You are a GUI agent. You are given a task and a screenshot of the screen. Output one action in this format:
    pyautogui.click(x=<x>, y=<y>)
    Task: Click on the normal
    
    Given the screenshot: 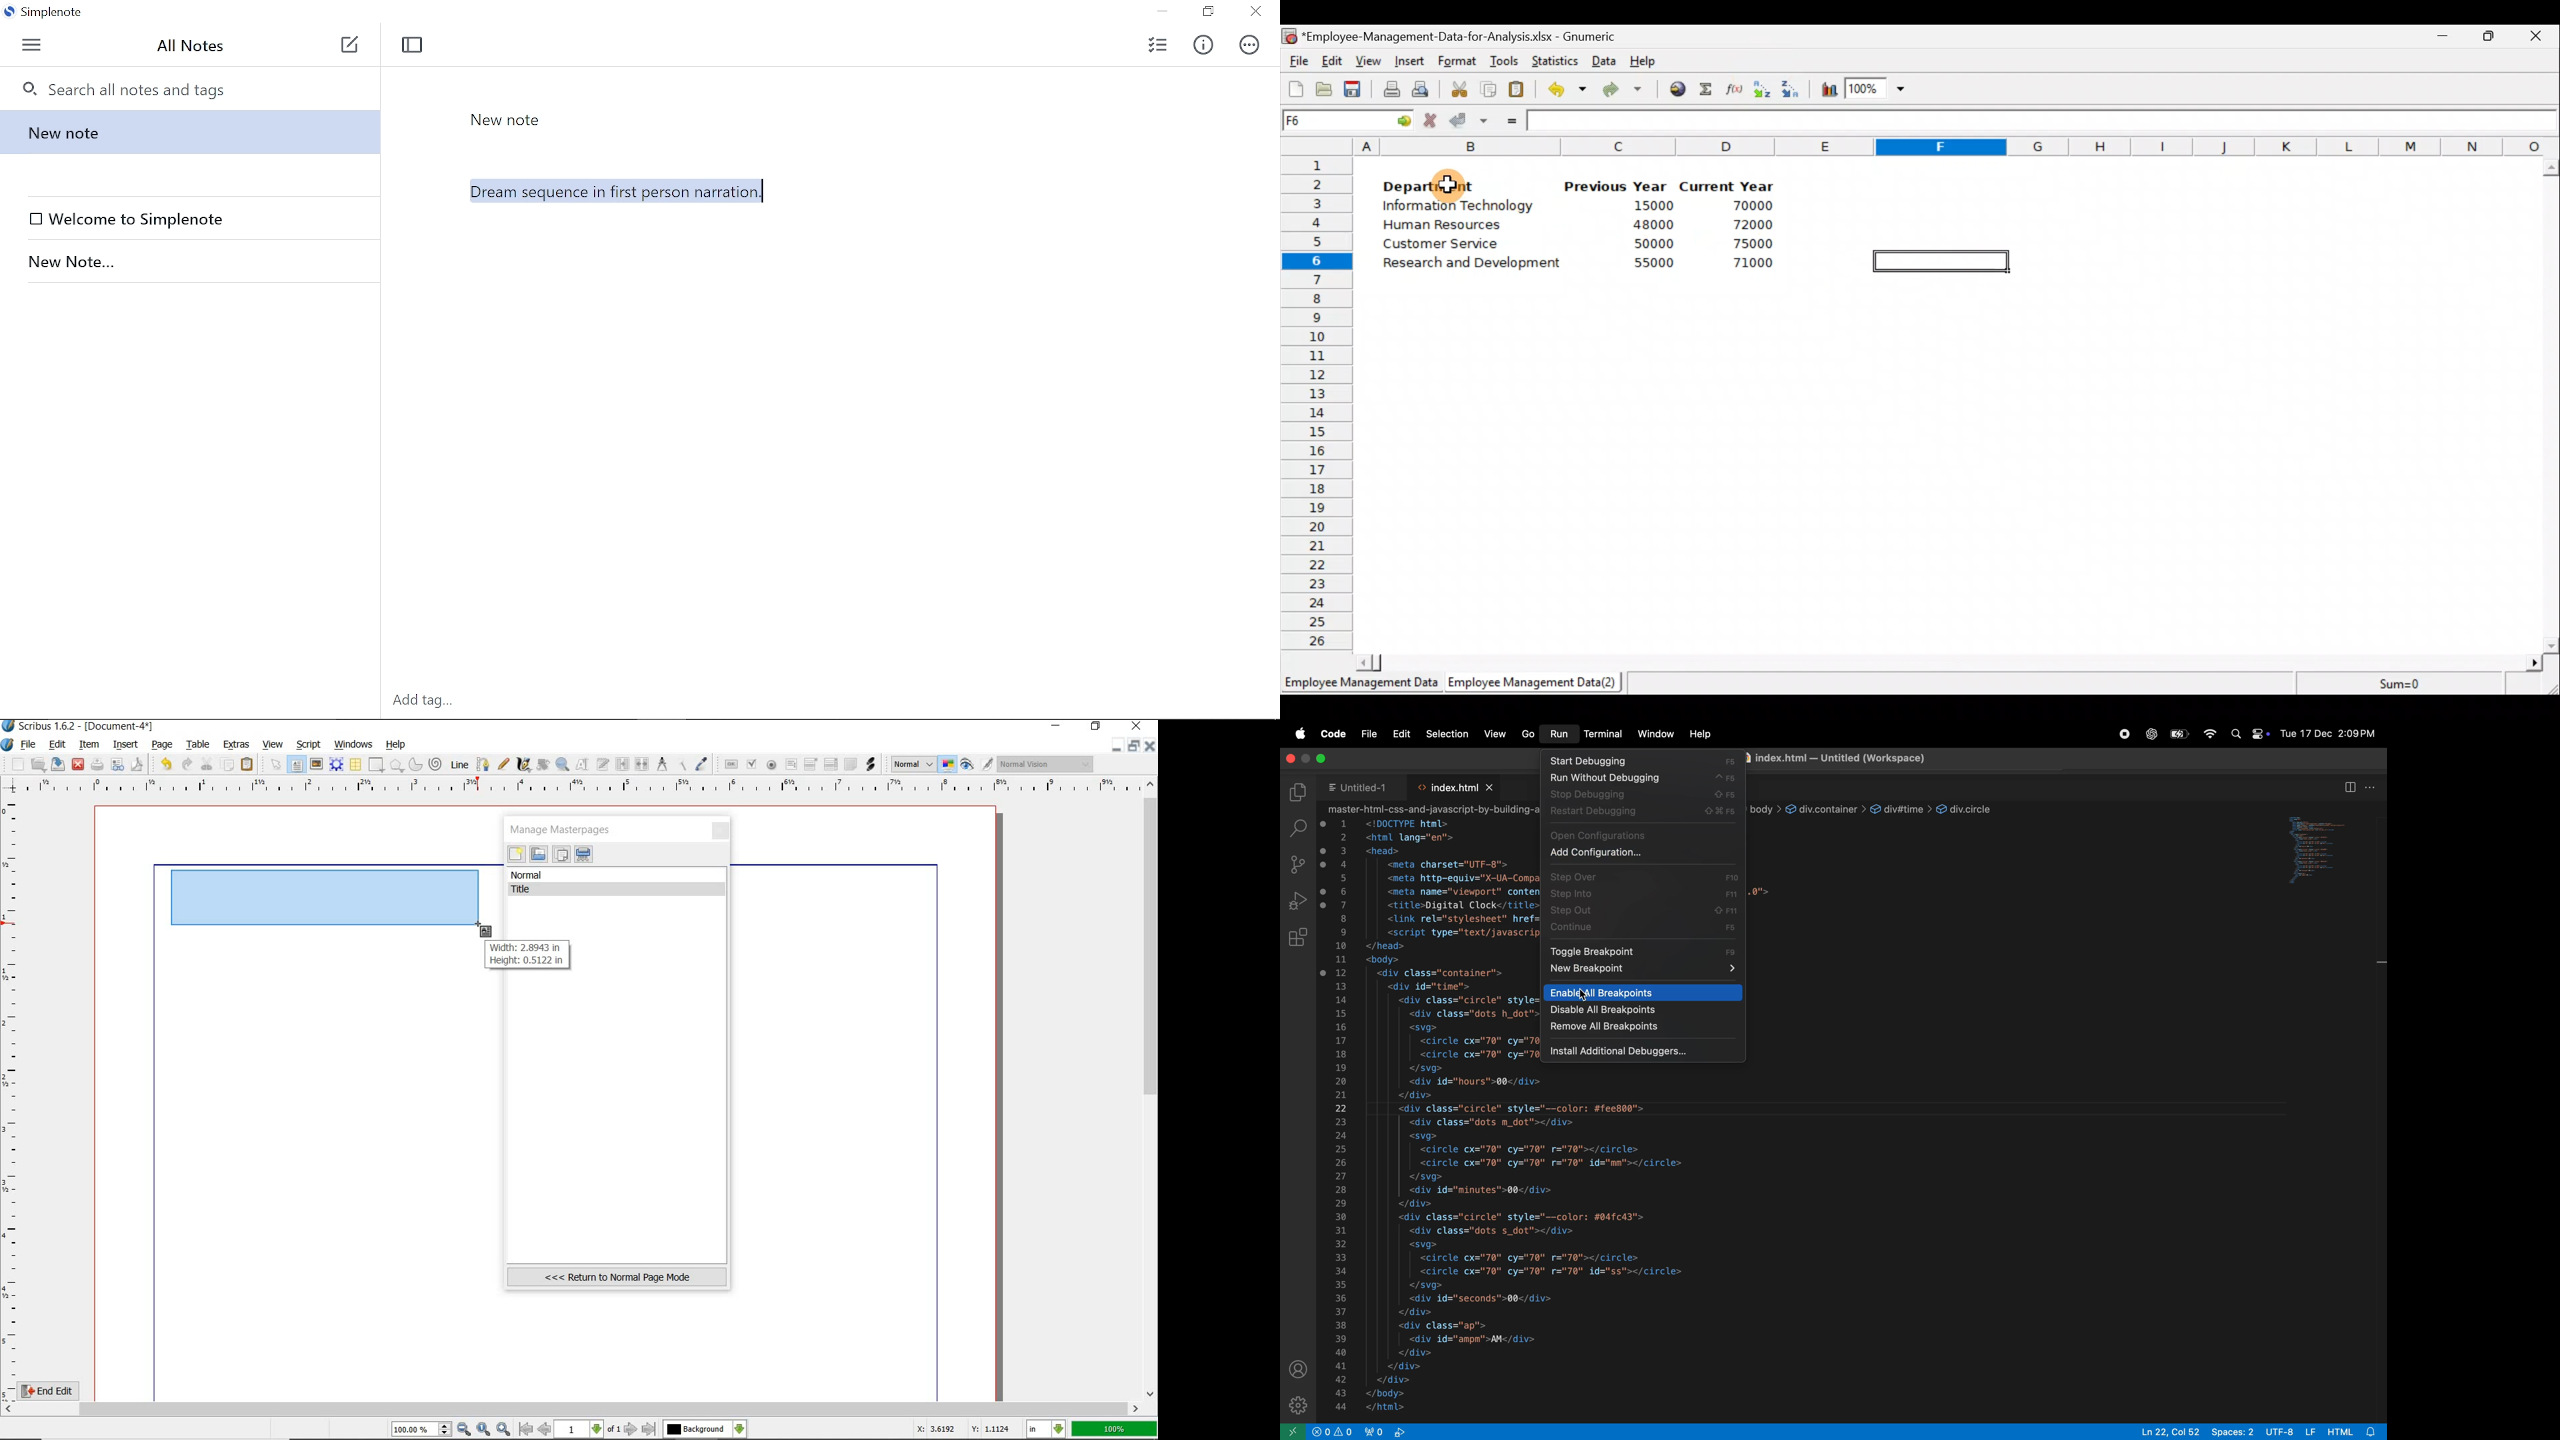 What is the action you would take?
    pyautogui.click(x=618, y=875)
    